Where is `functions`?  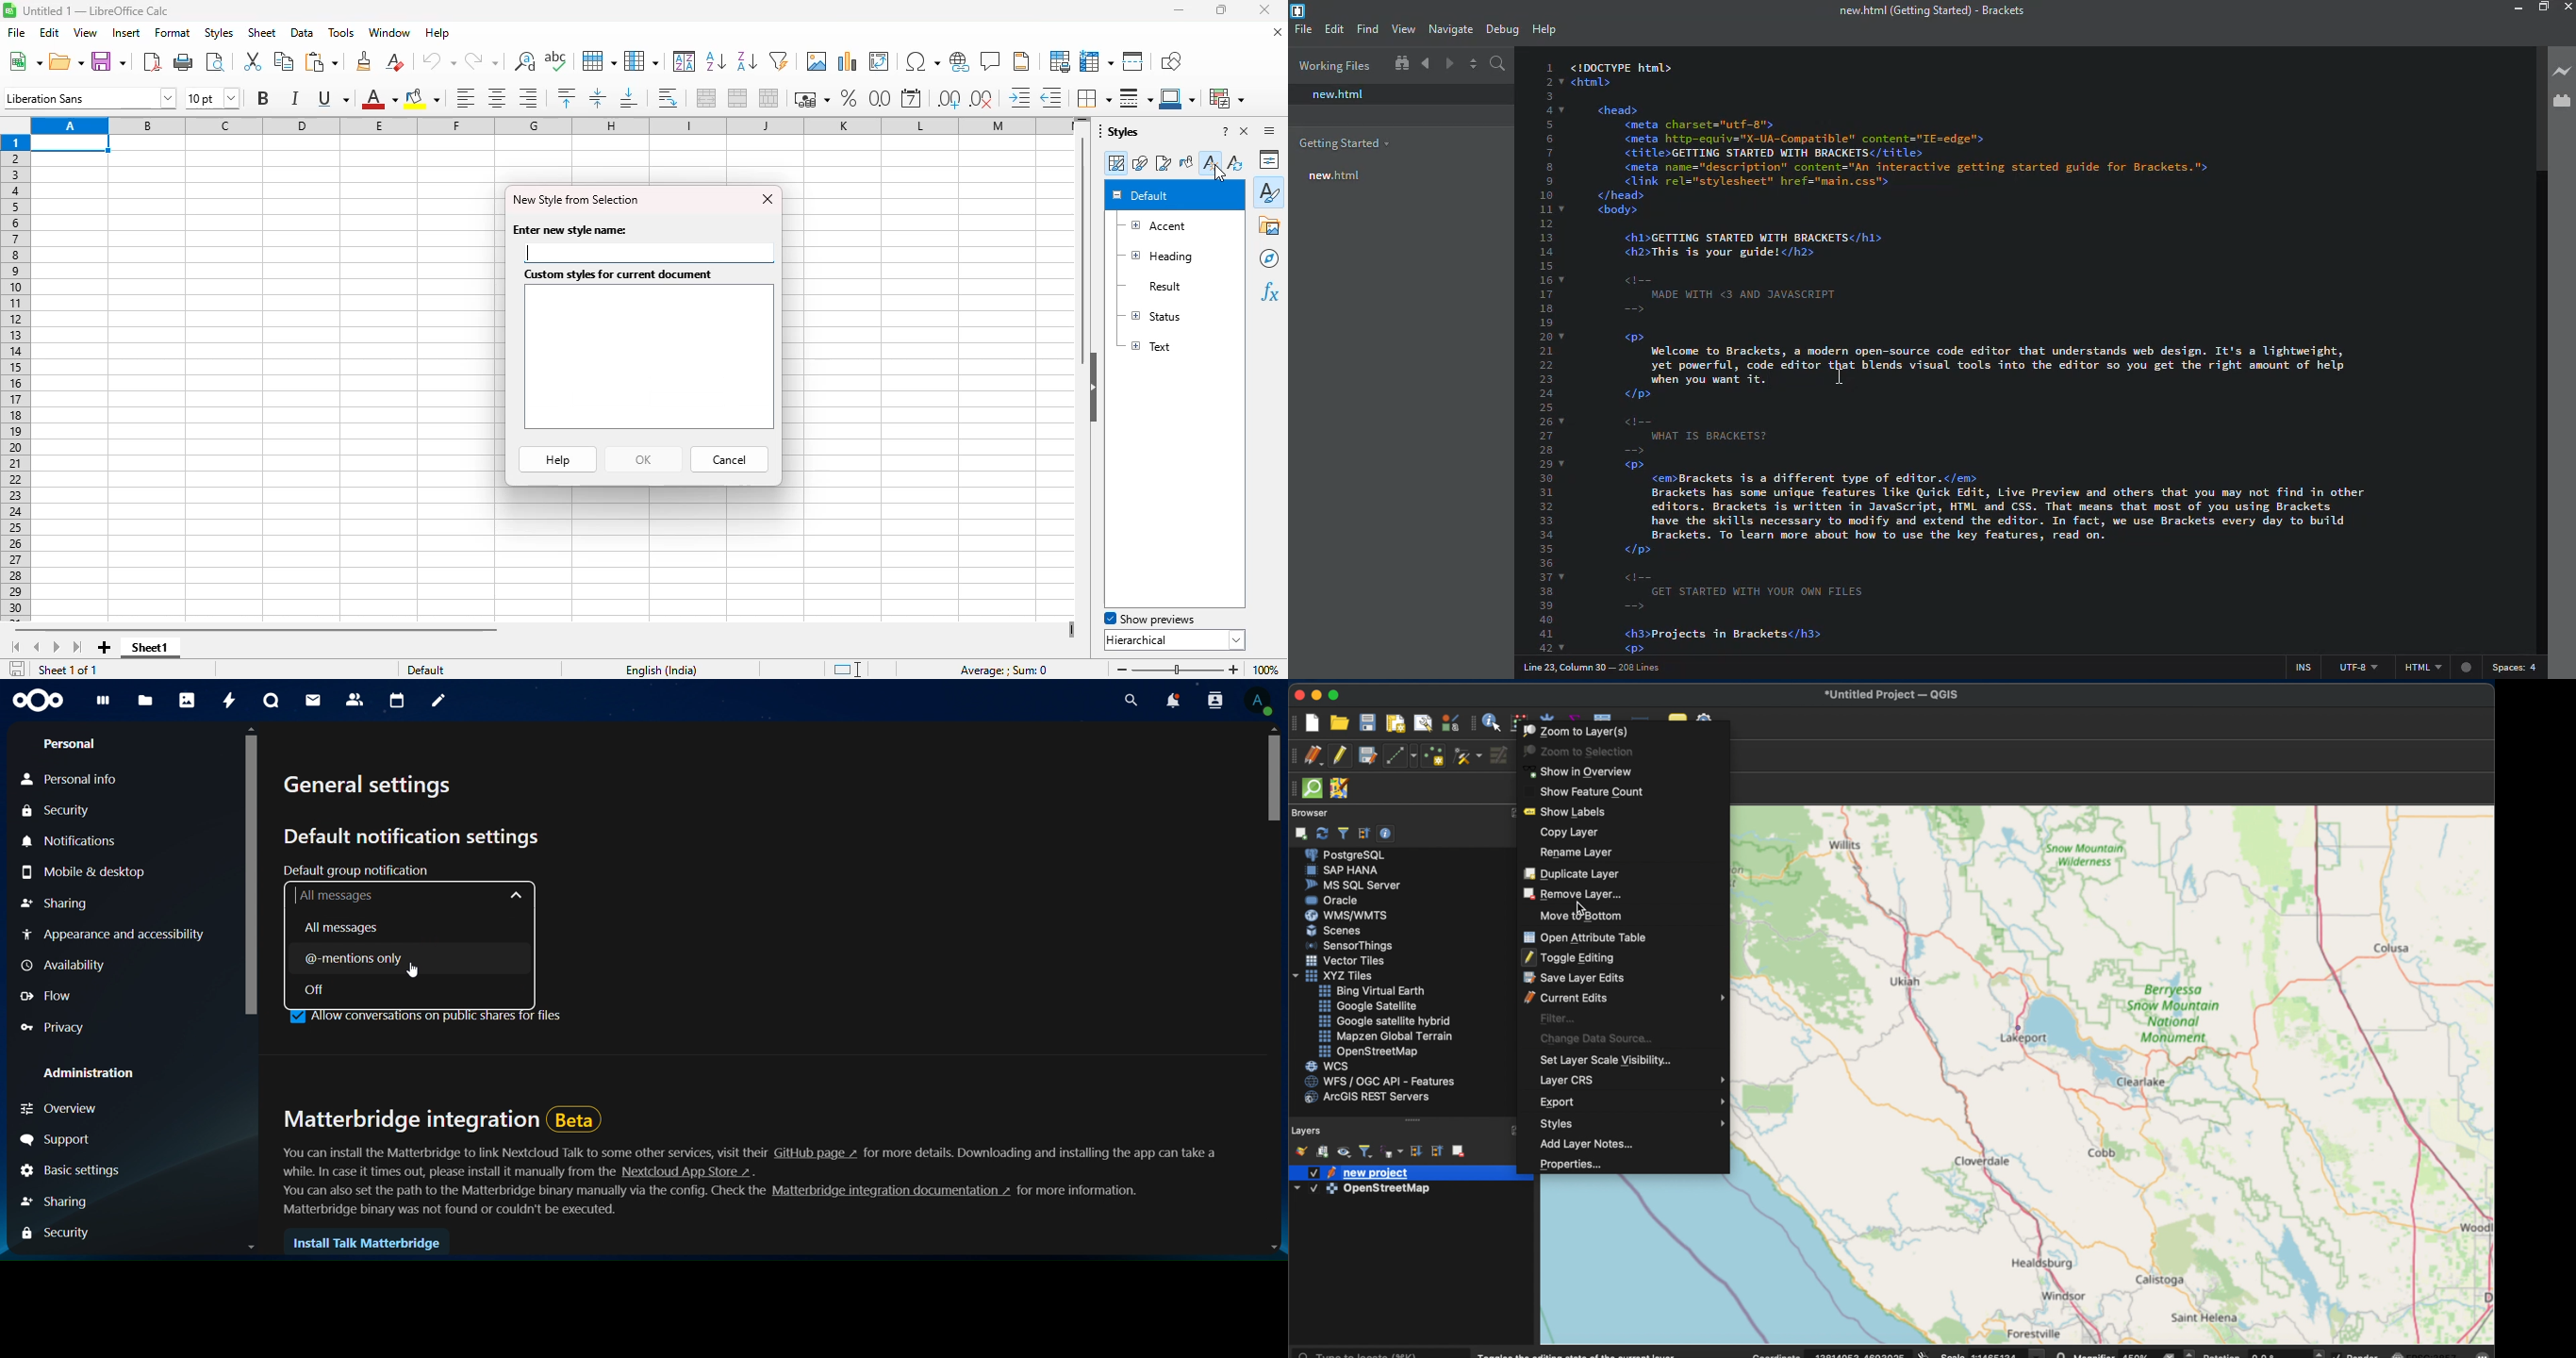 functions is located at coordinates (1269, 292).